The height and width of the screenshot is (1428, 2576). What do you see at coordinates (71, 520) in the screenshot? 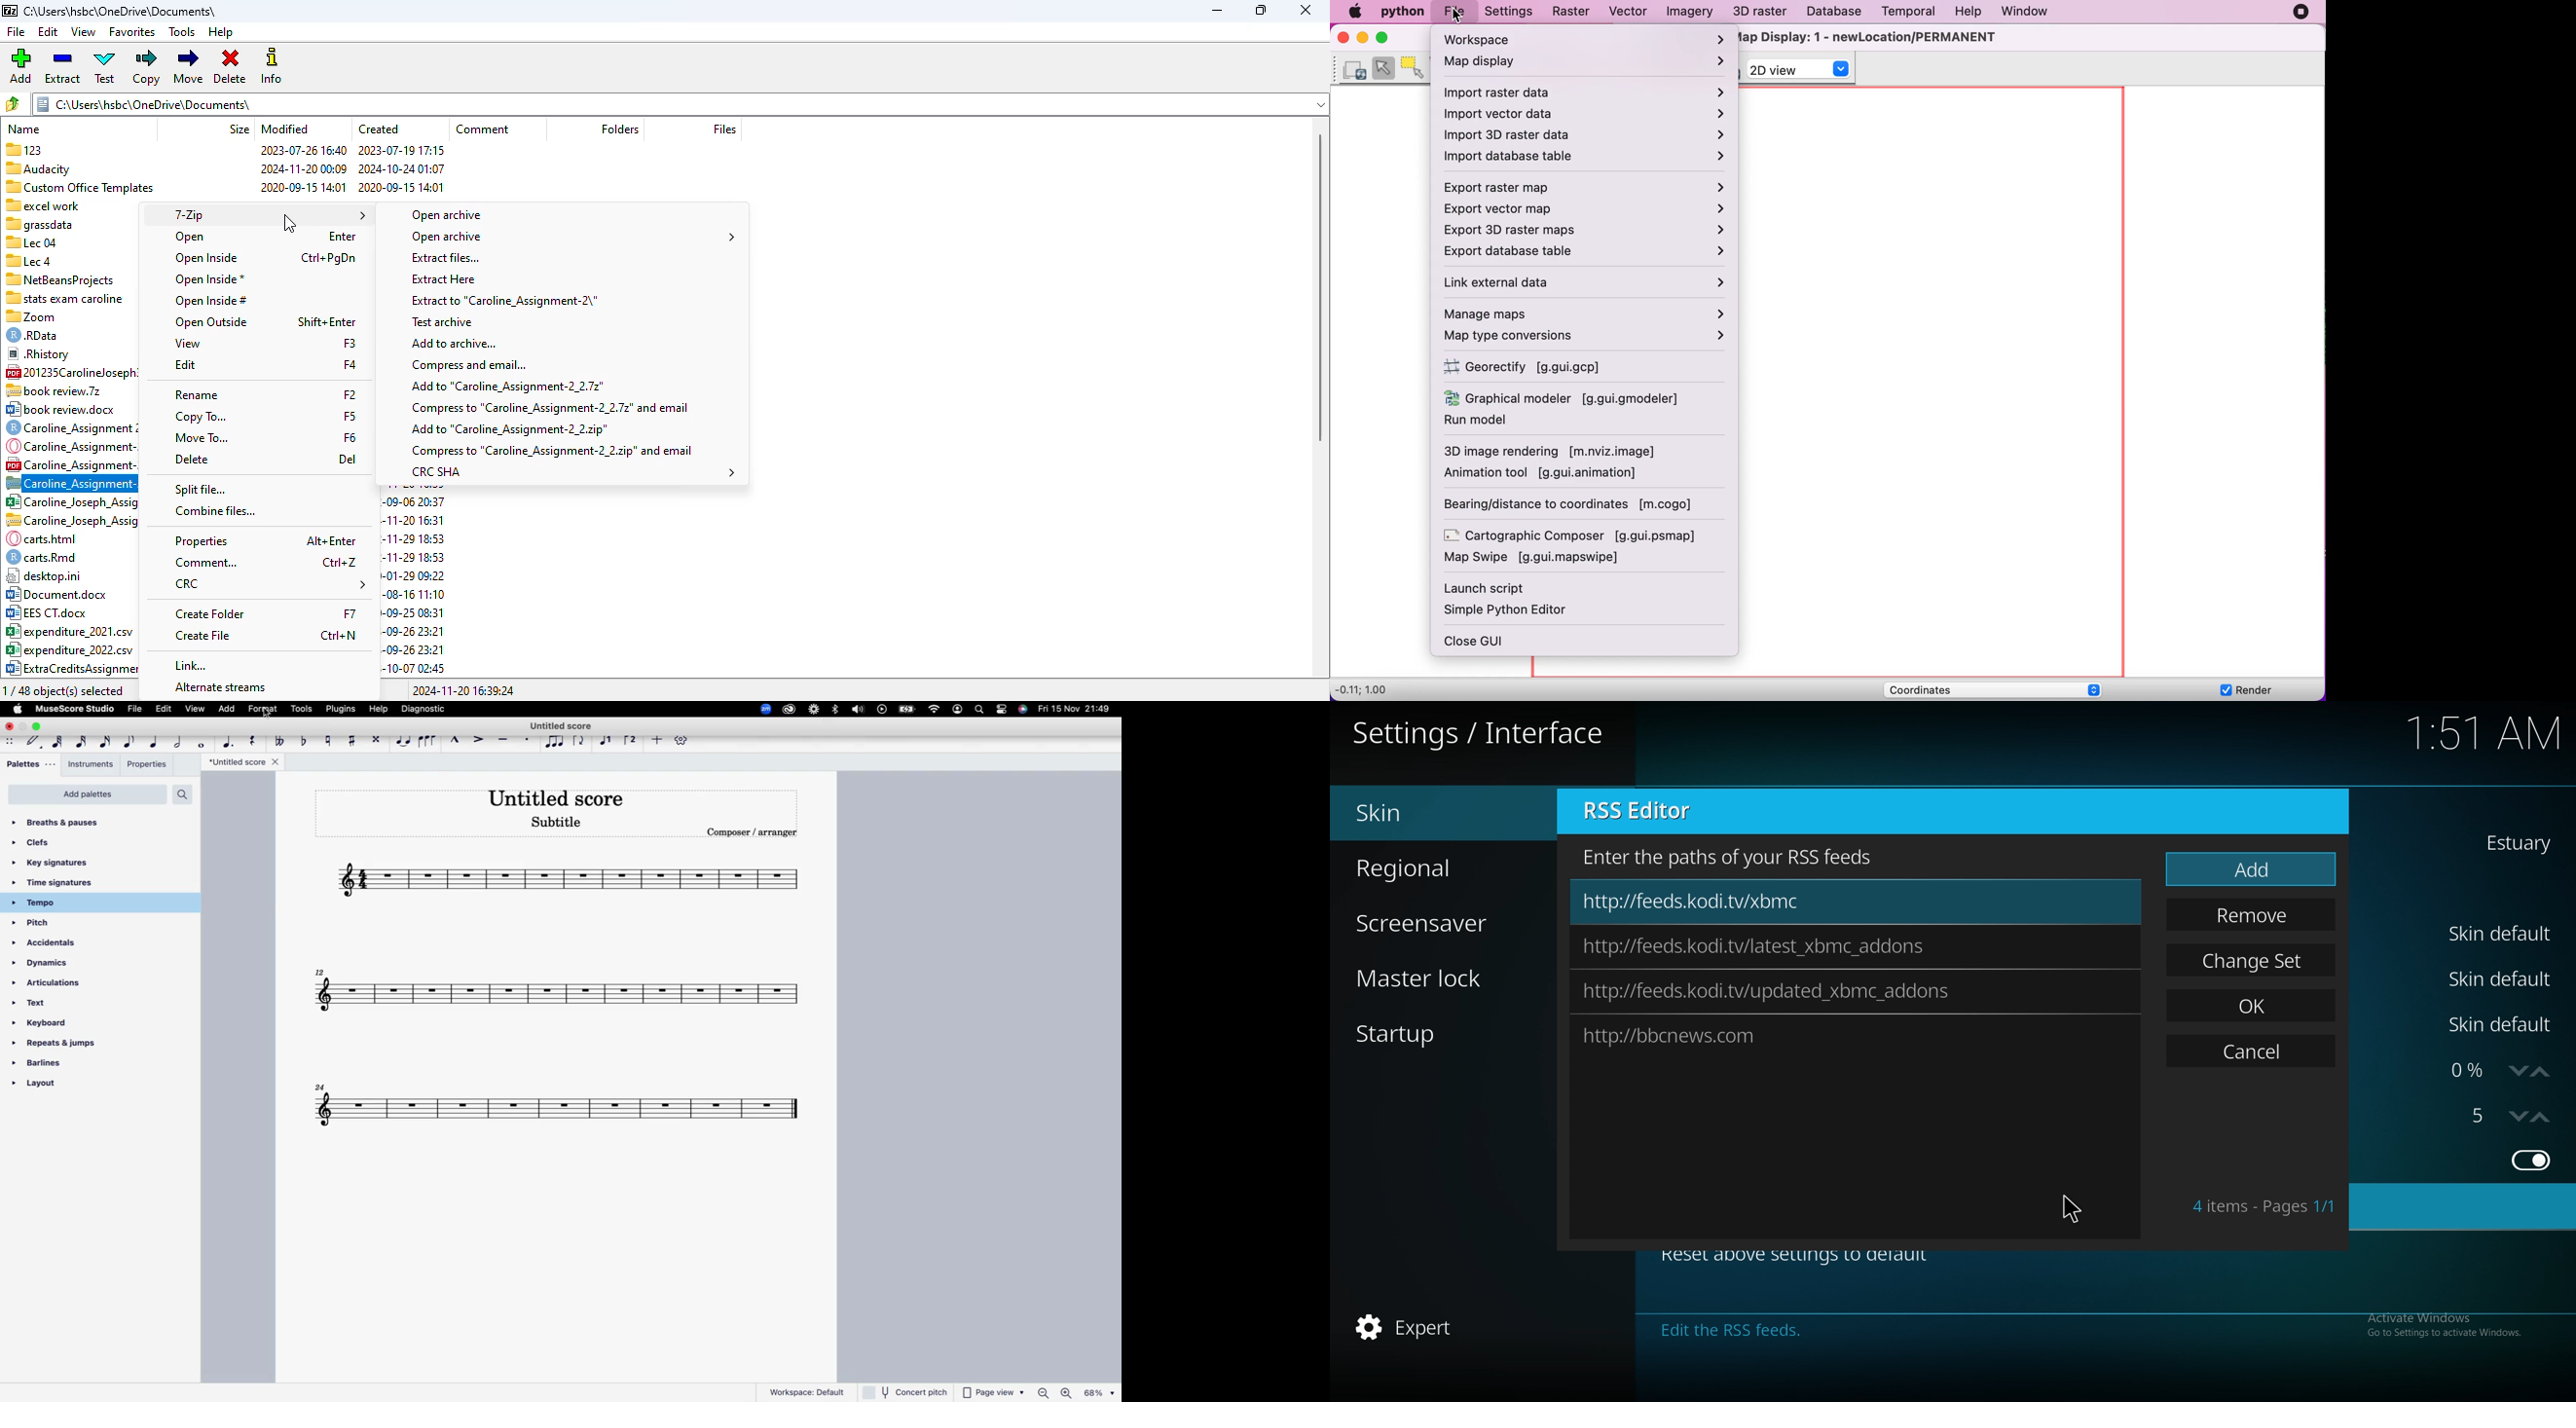
I see `~~. Caroline Joseph Assign... 92731 2024-11-20 16:31 2024-11-20 16:31` at bounding box center [71, 520].